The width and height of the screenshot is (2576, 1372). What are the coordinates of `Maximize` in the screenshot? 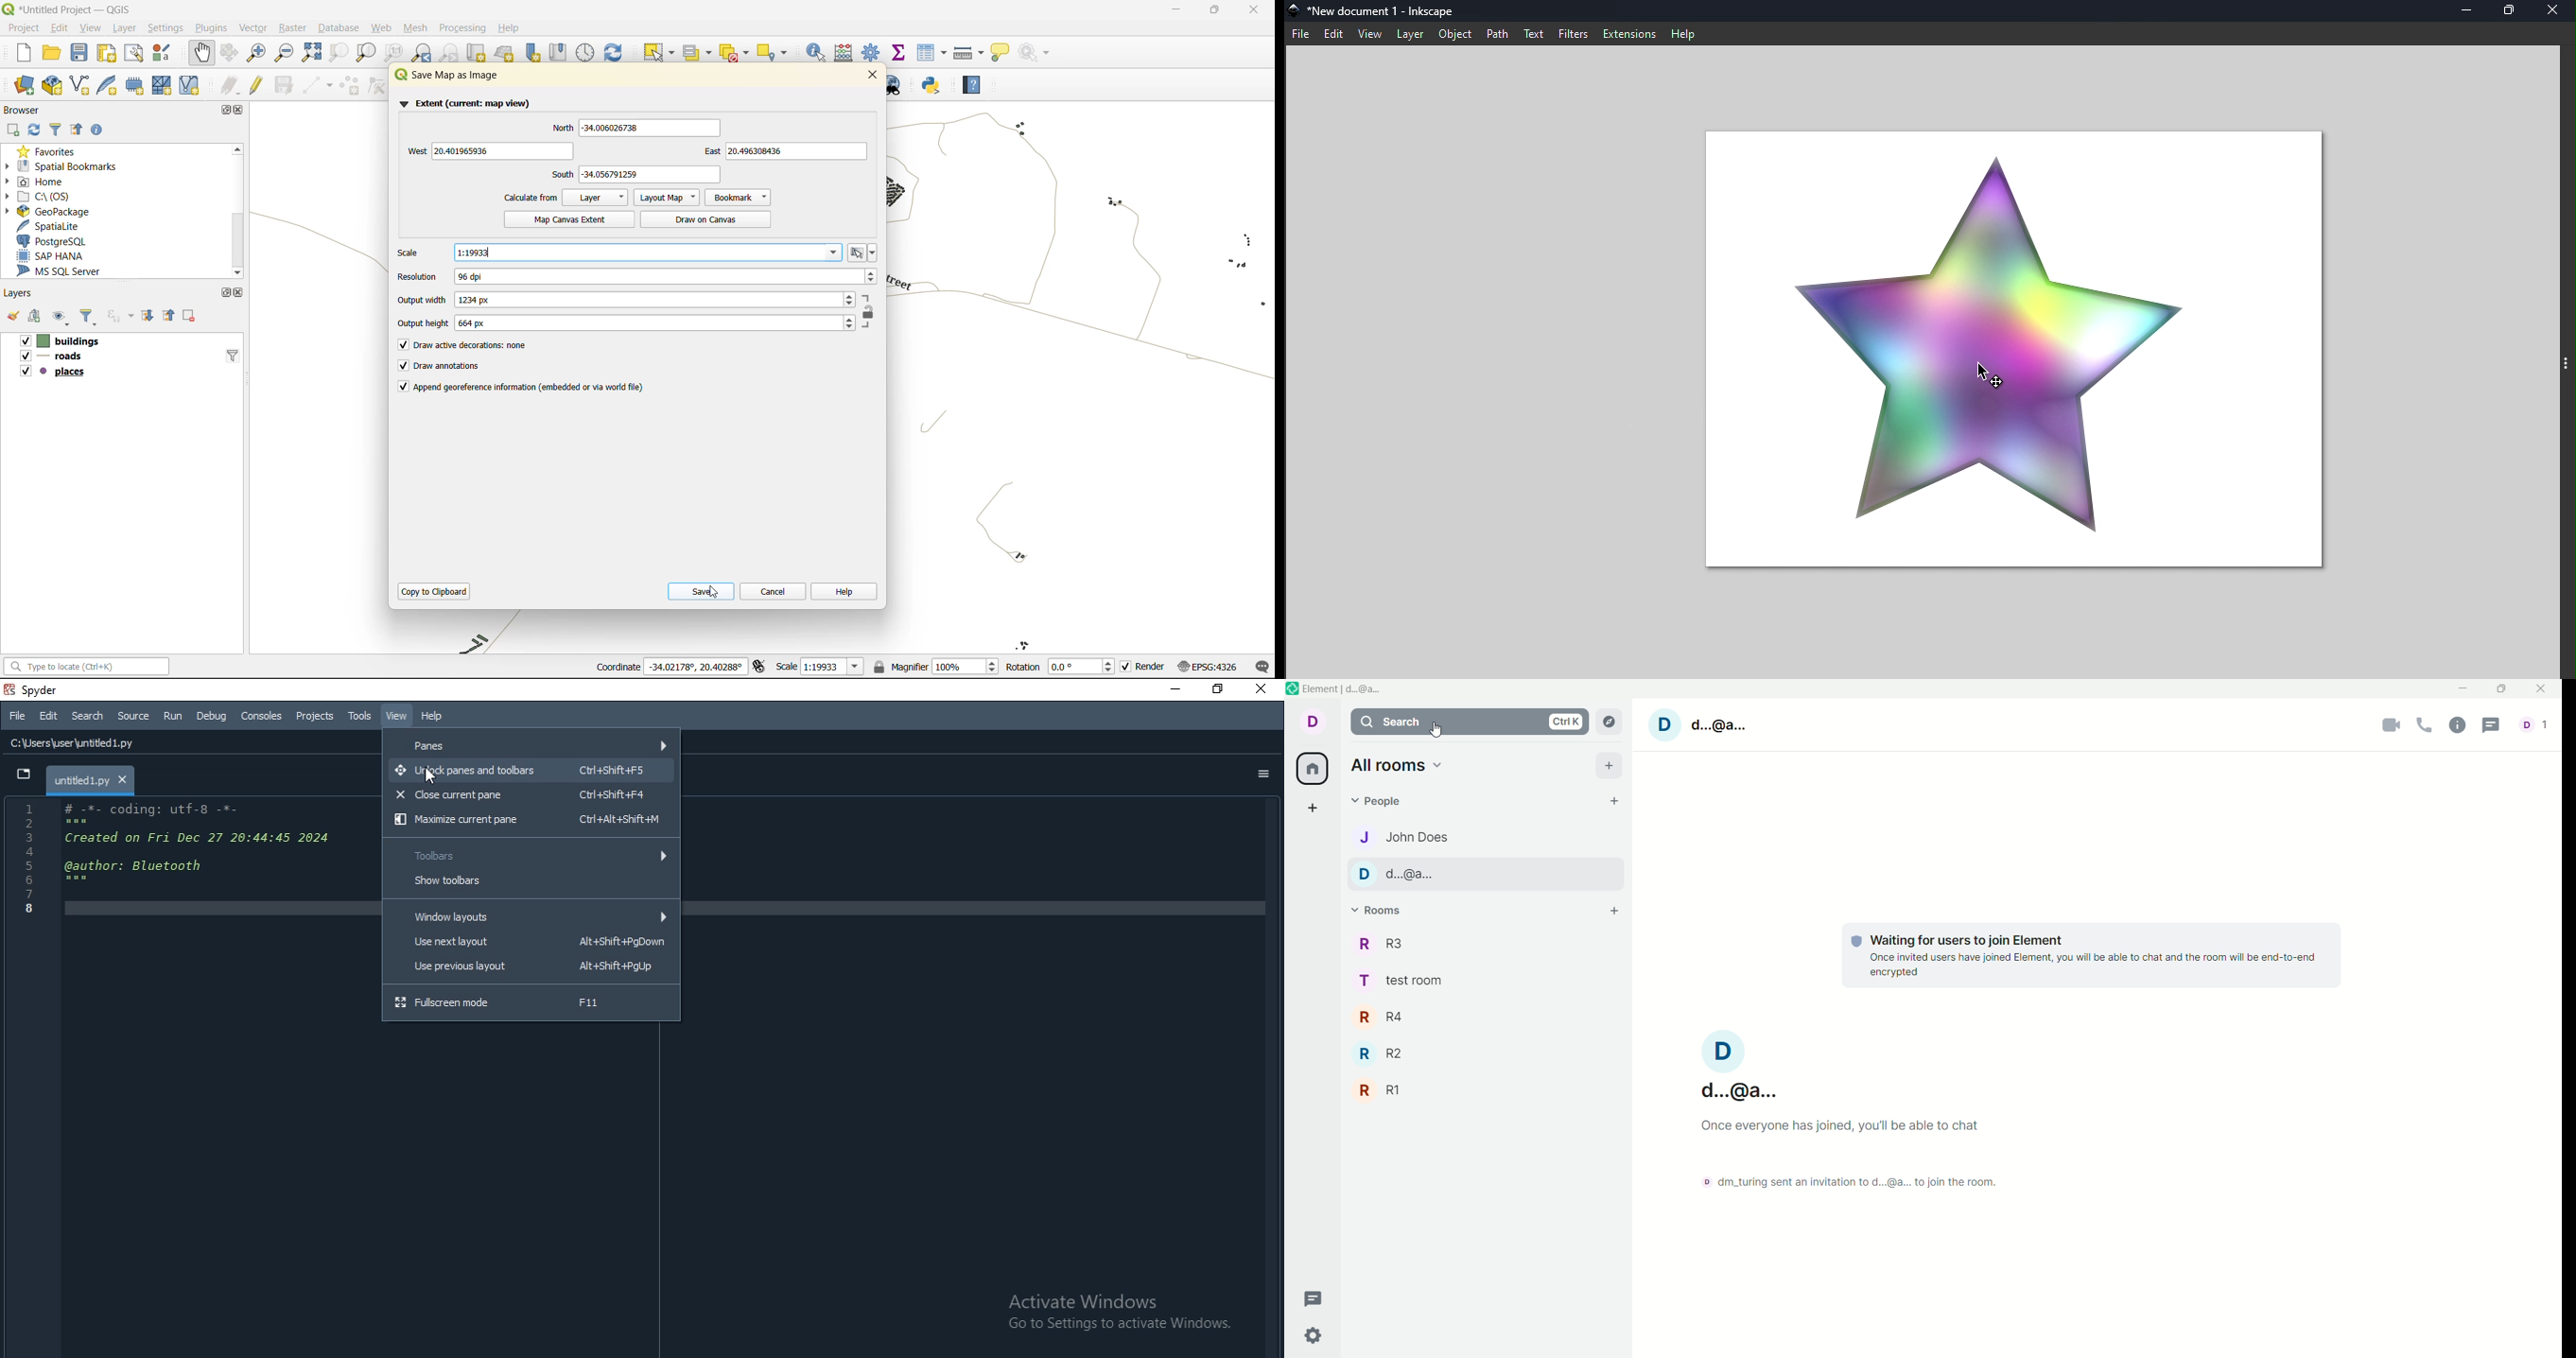 It's located at (2507, 11).